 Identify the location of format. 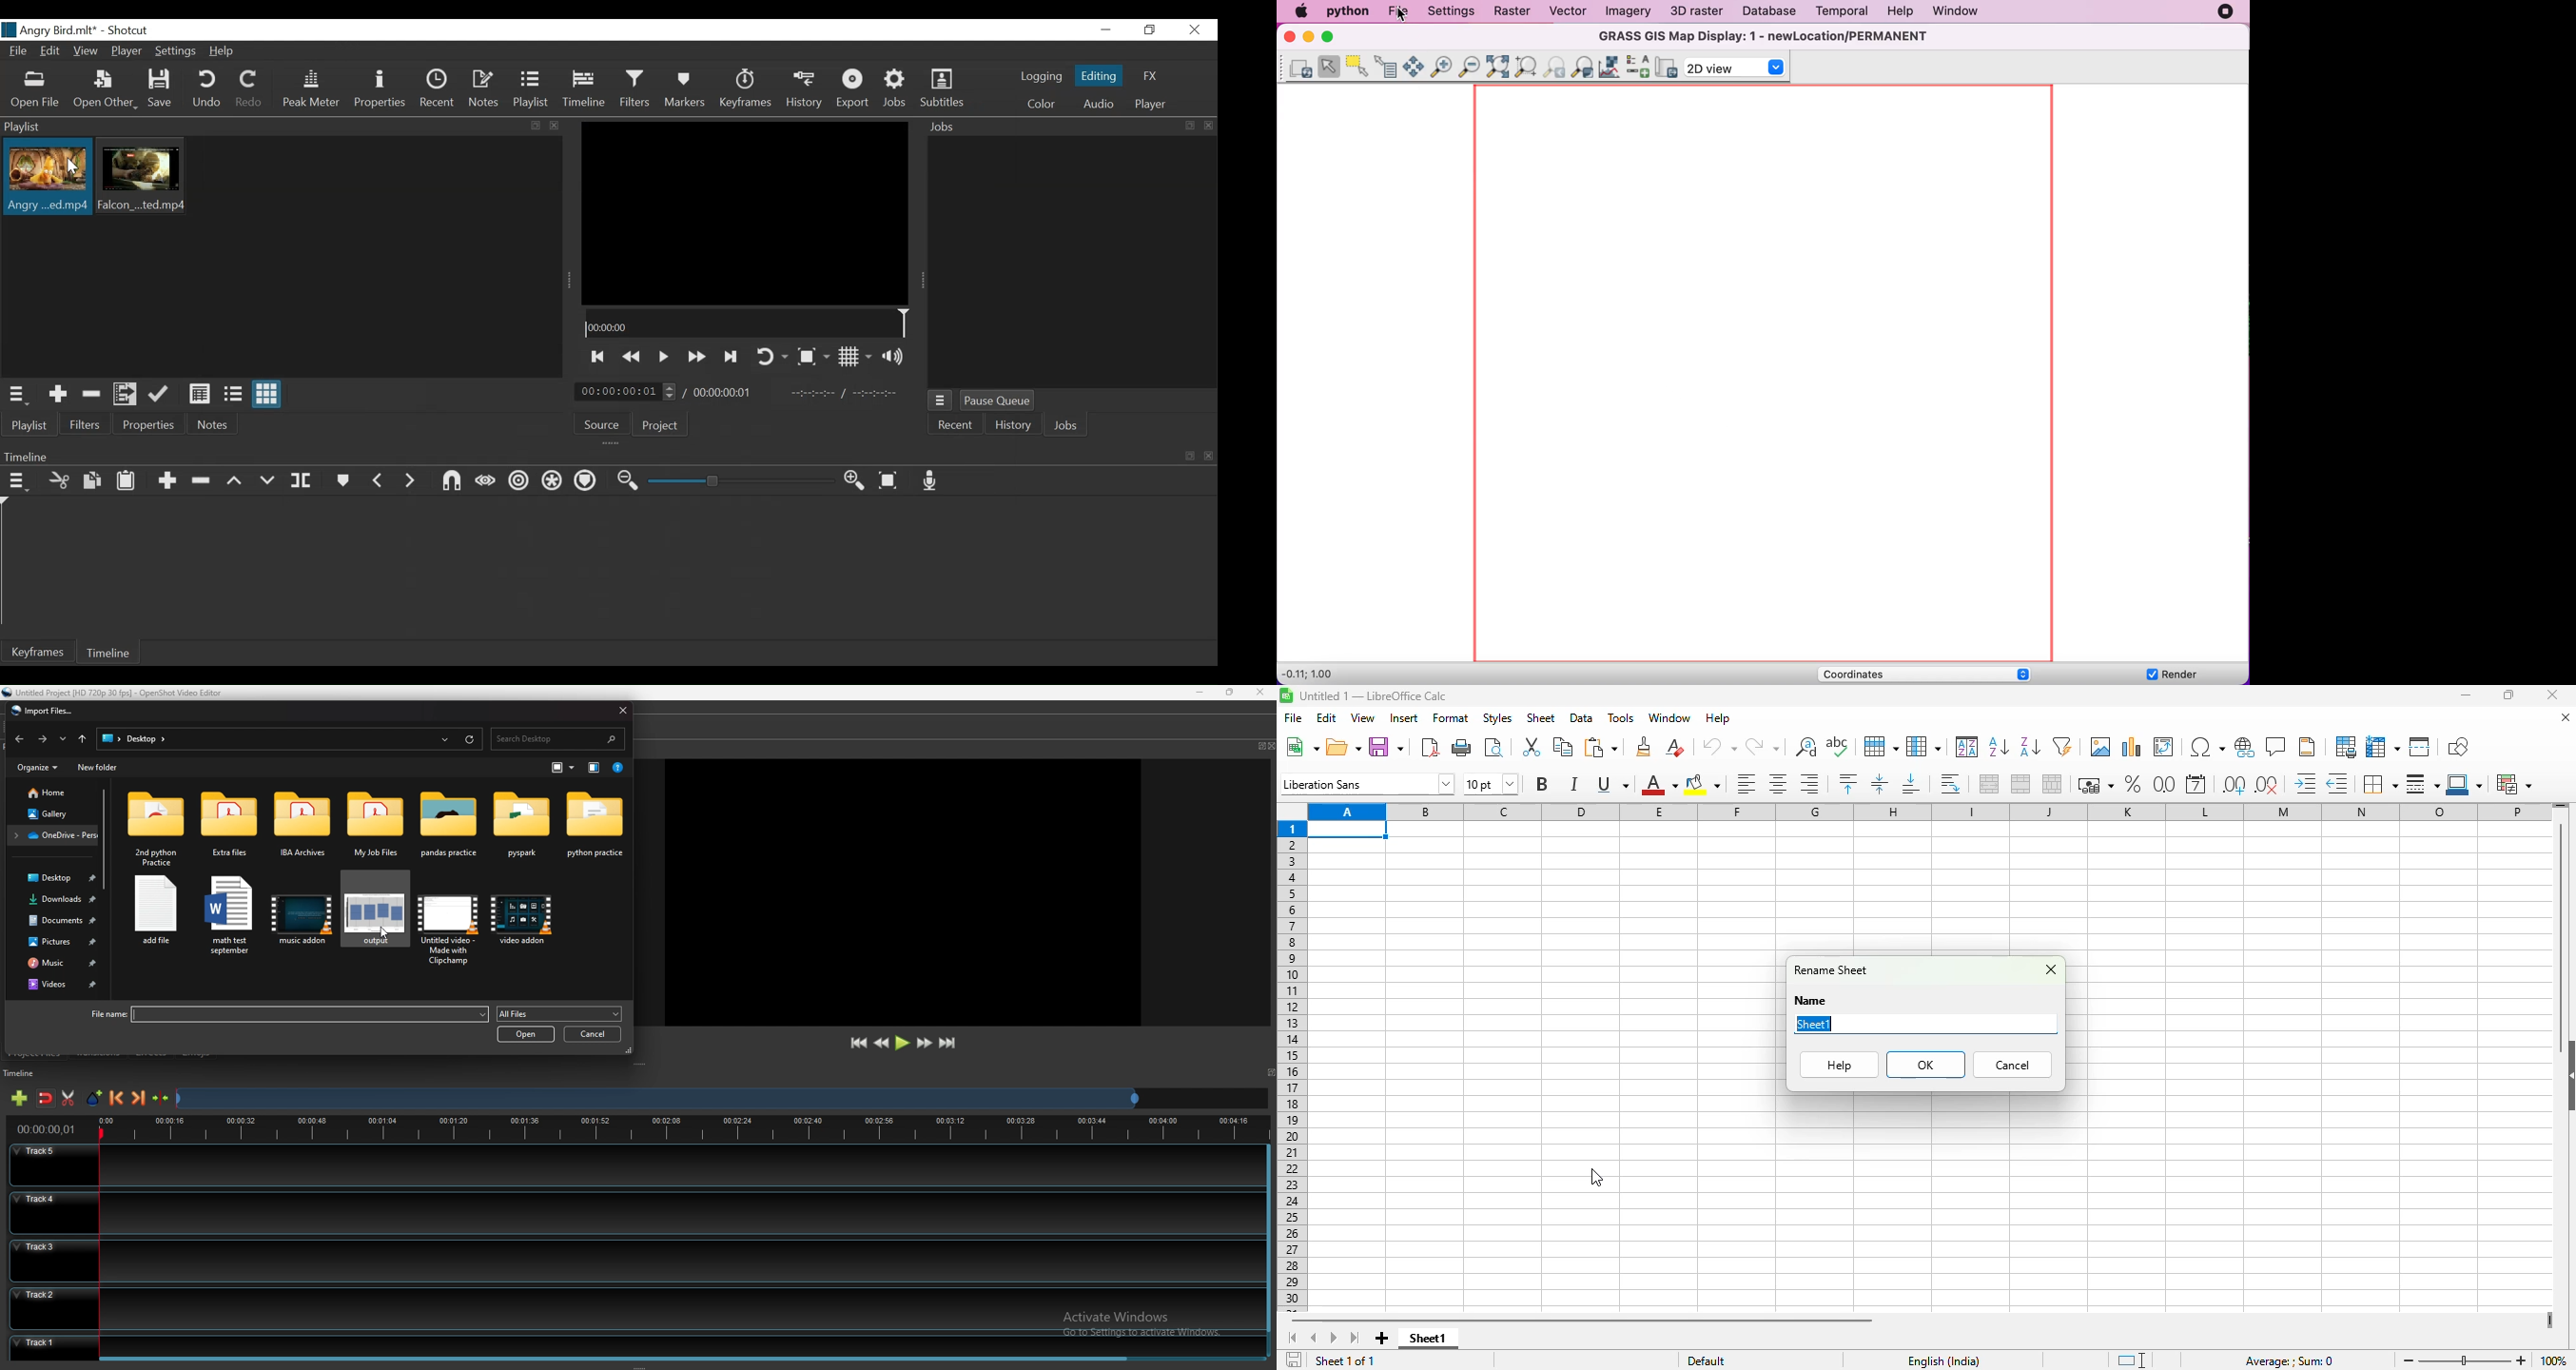
(1451, 718).